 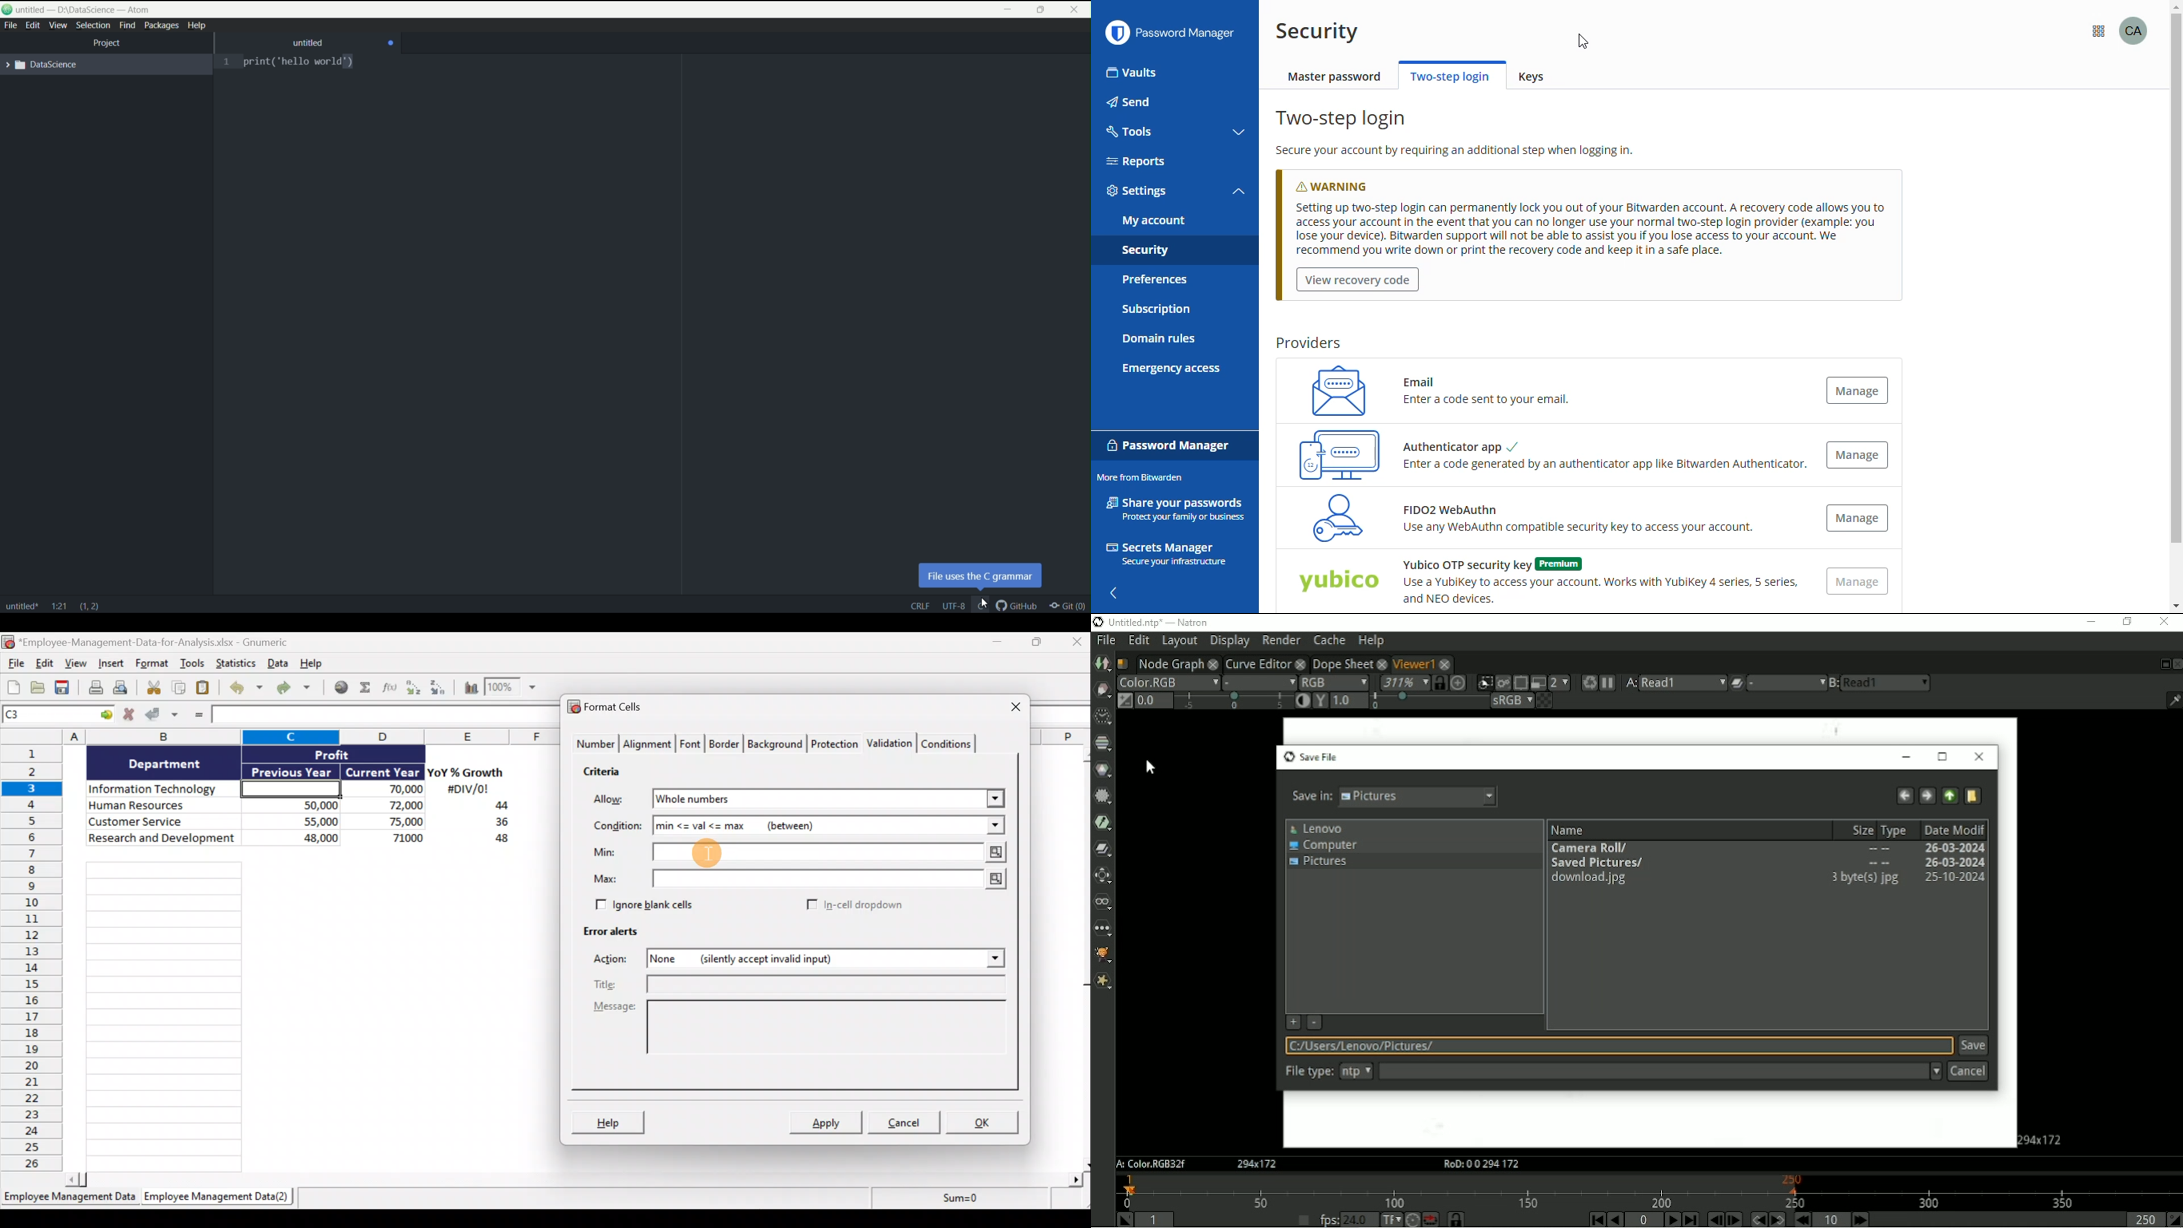 What do you see at coordinates (763, 799) in the screenshot?
I see `Whole numbers` at bounding box center [763, 799].